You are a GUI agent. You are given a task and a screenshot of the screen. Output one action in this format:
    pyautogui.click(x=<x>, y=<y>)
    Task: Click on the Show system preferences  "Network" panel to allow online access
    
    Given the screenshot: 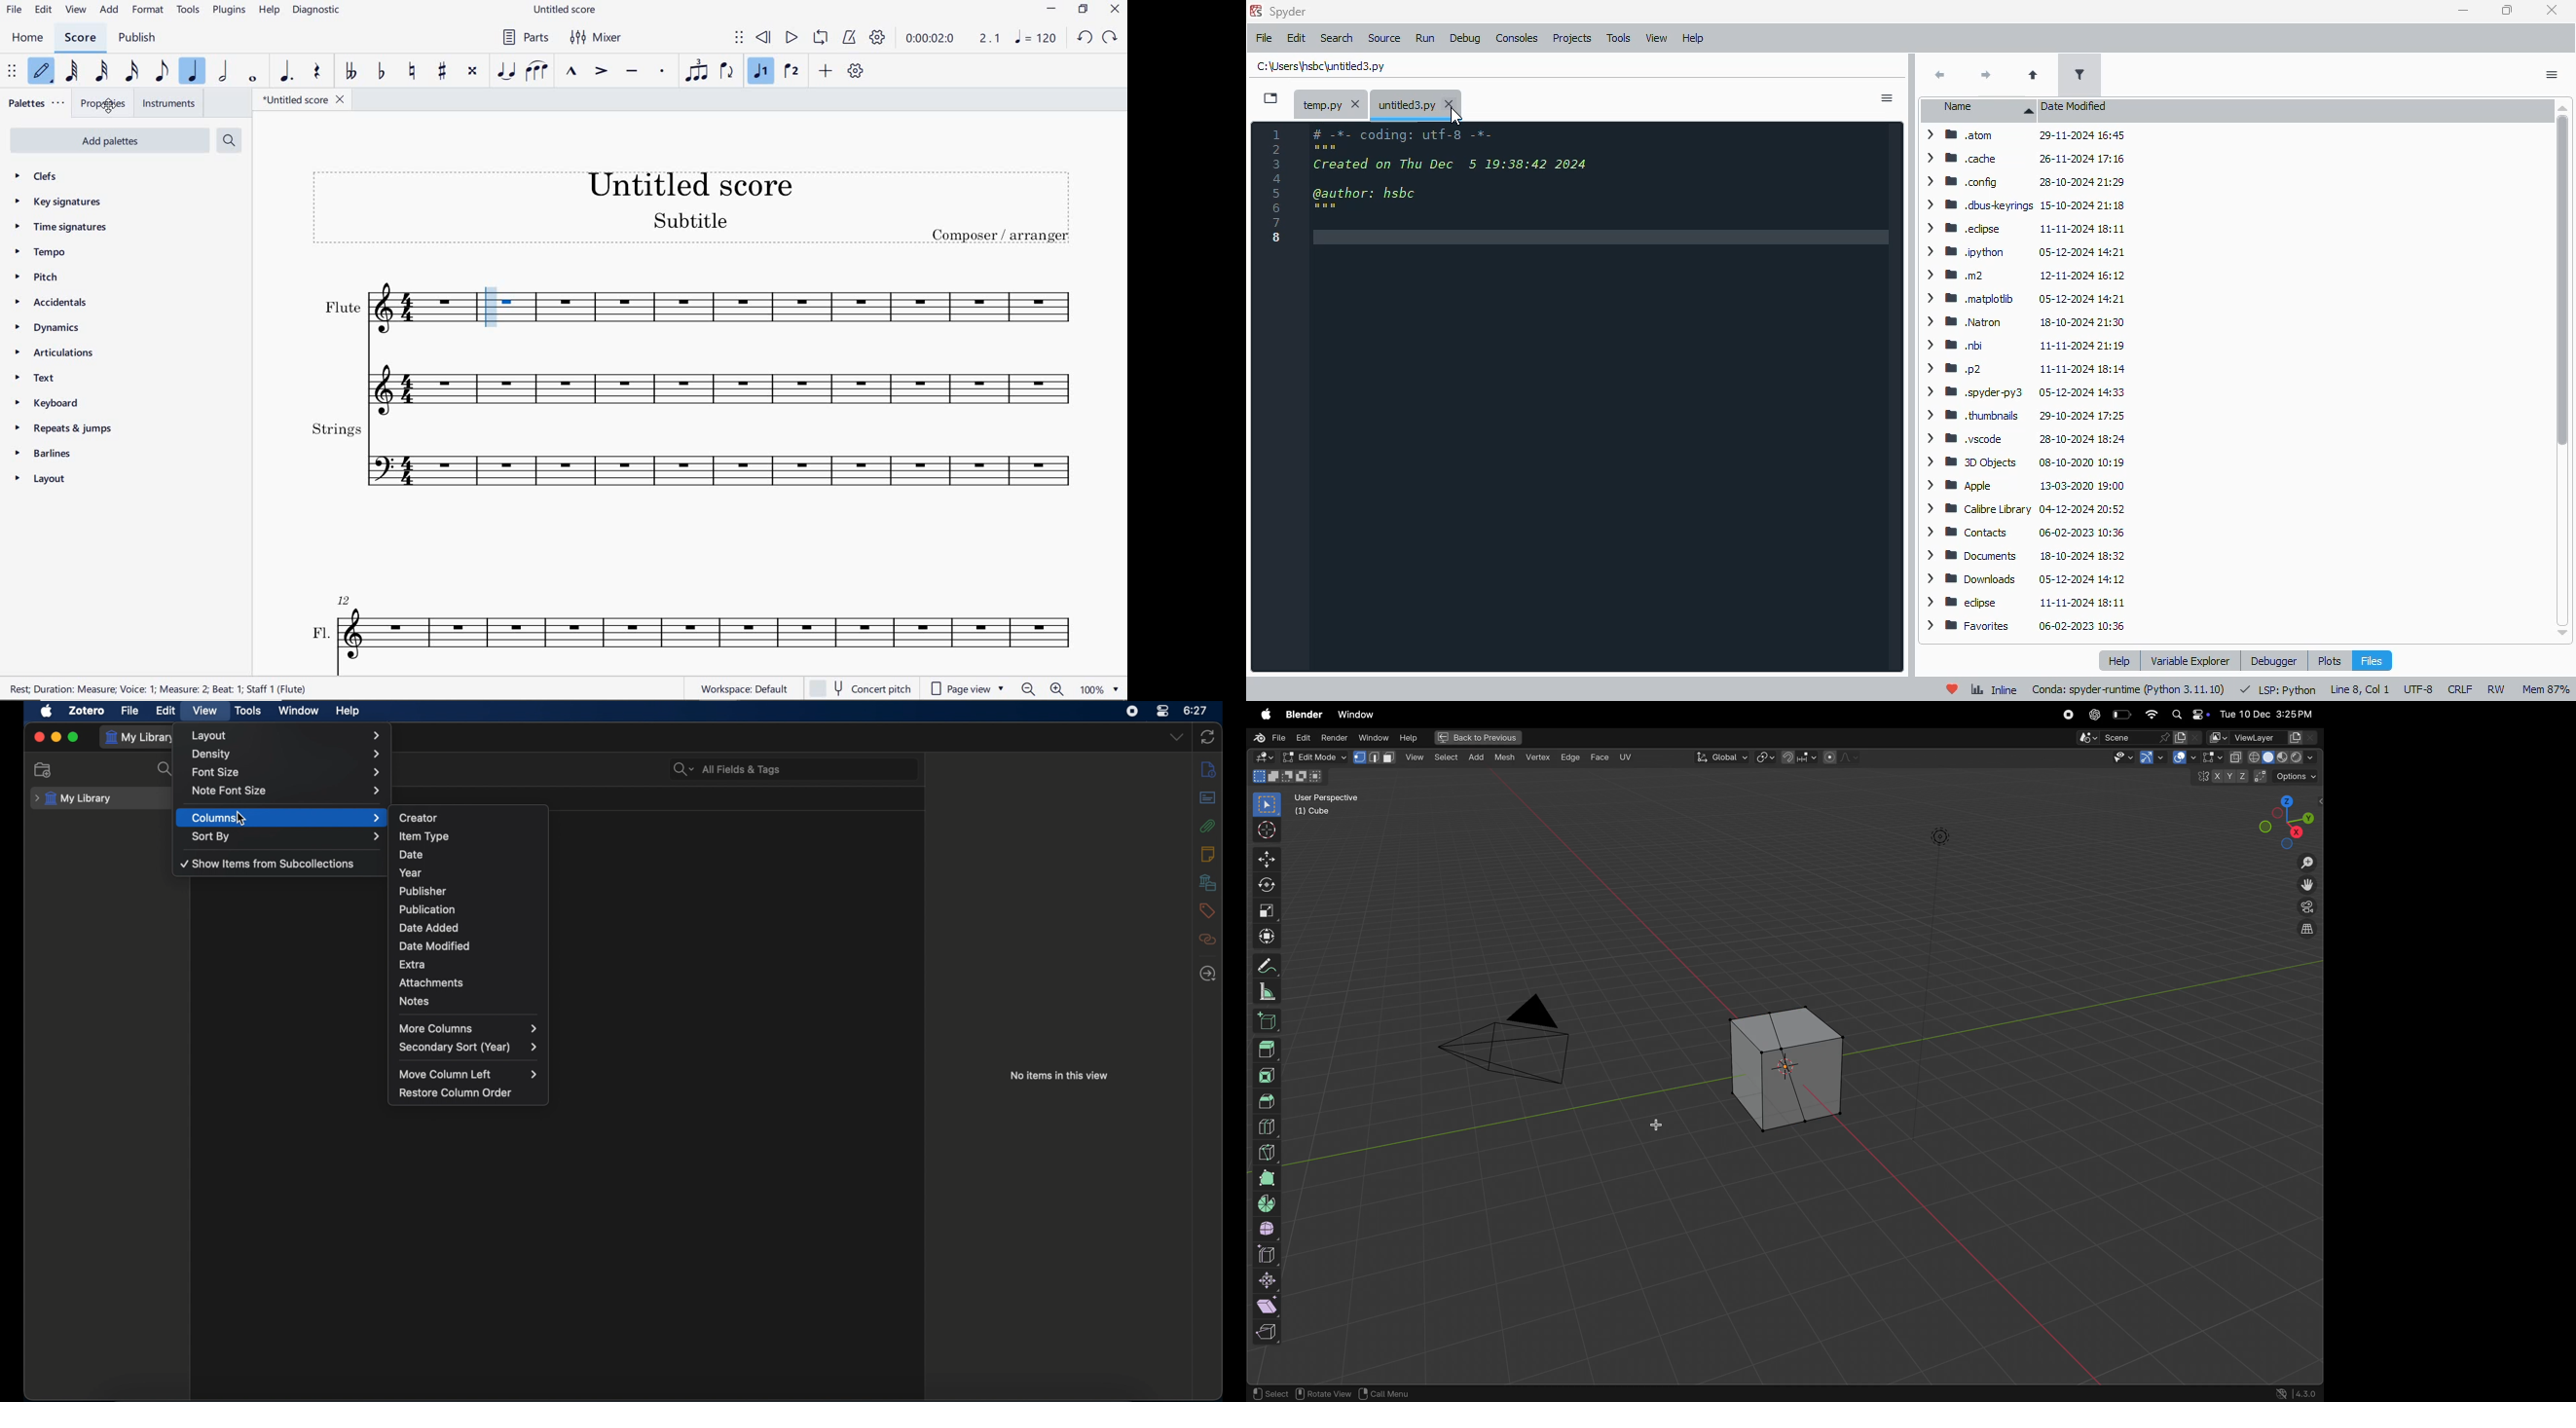 What is the action you would take?
    pyautogui.click(x=2282, y=1394)
    